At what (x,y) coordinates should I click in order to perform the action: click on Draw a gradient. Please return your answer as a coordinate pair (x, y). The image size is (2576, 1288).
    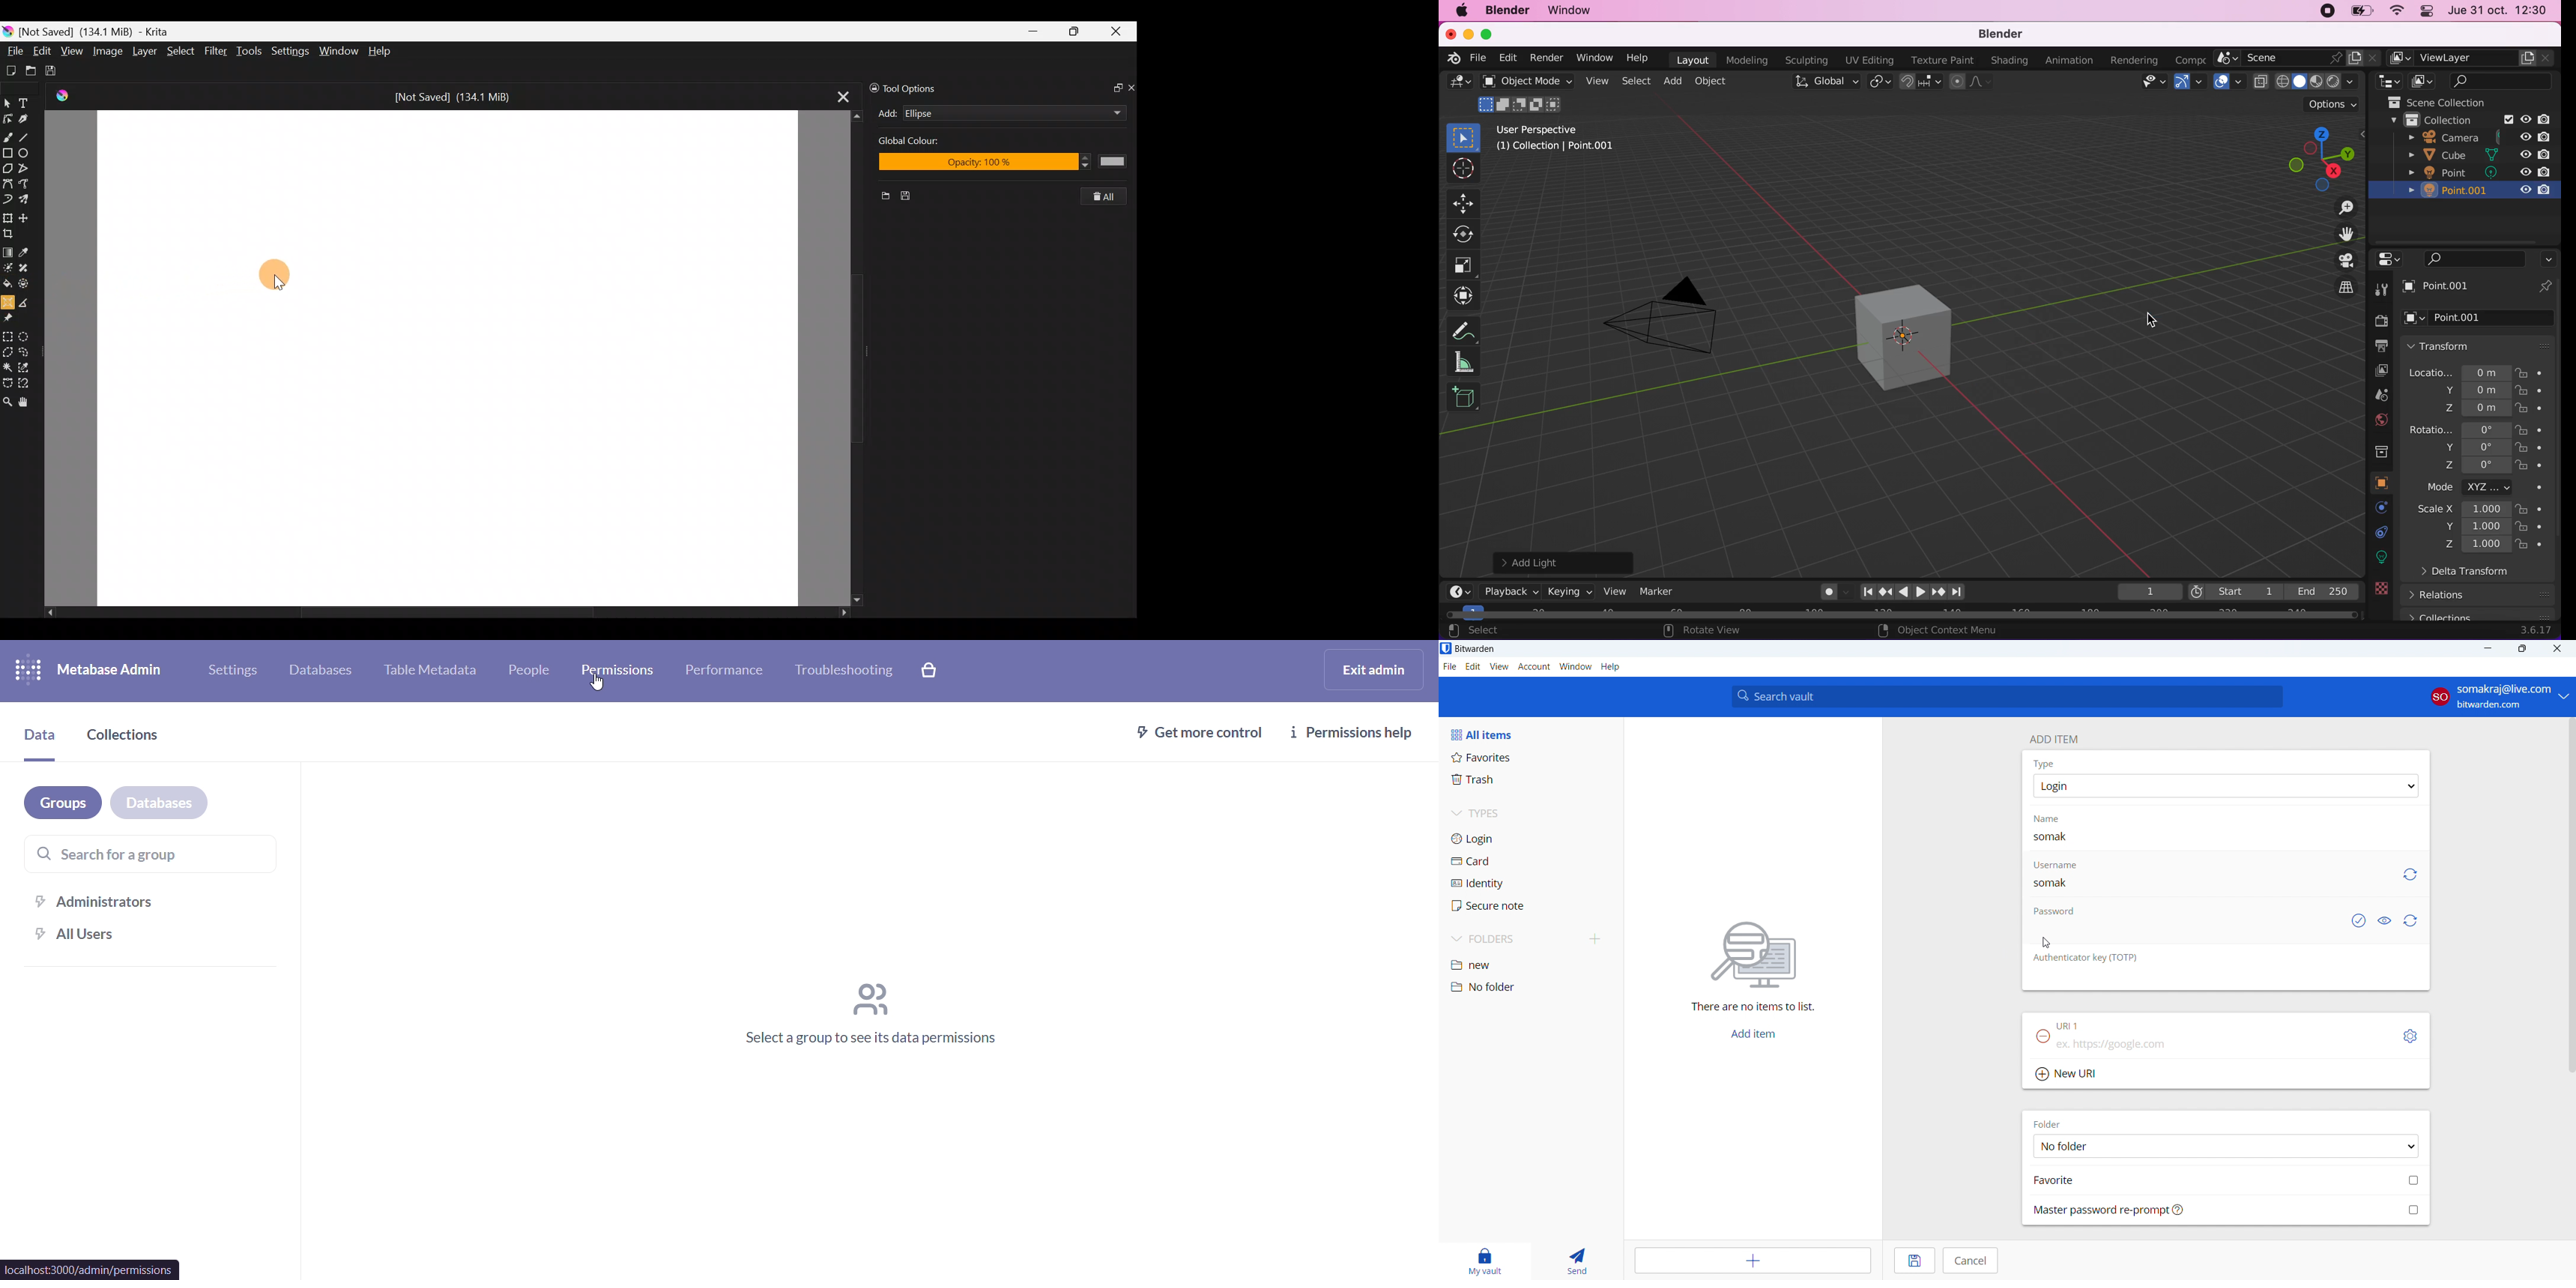
    Looking at the image, I should click on (8, 251).